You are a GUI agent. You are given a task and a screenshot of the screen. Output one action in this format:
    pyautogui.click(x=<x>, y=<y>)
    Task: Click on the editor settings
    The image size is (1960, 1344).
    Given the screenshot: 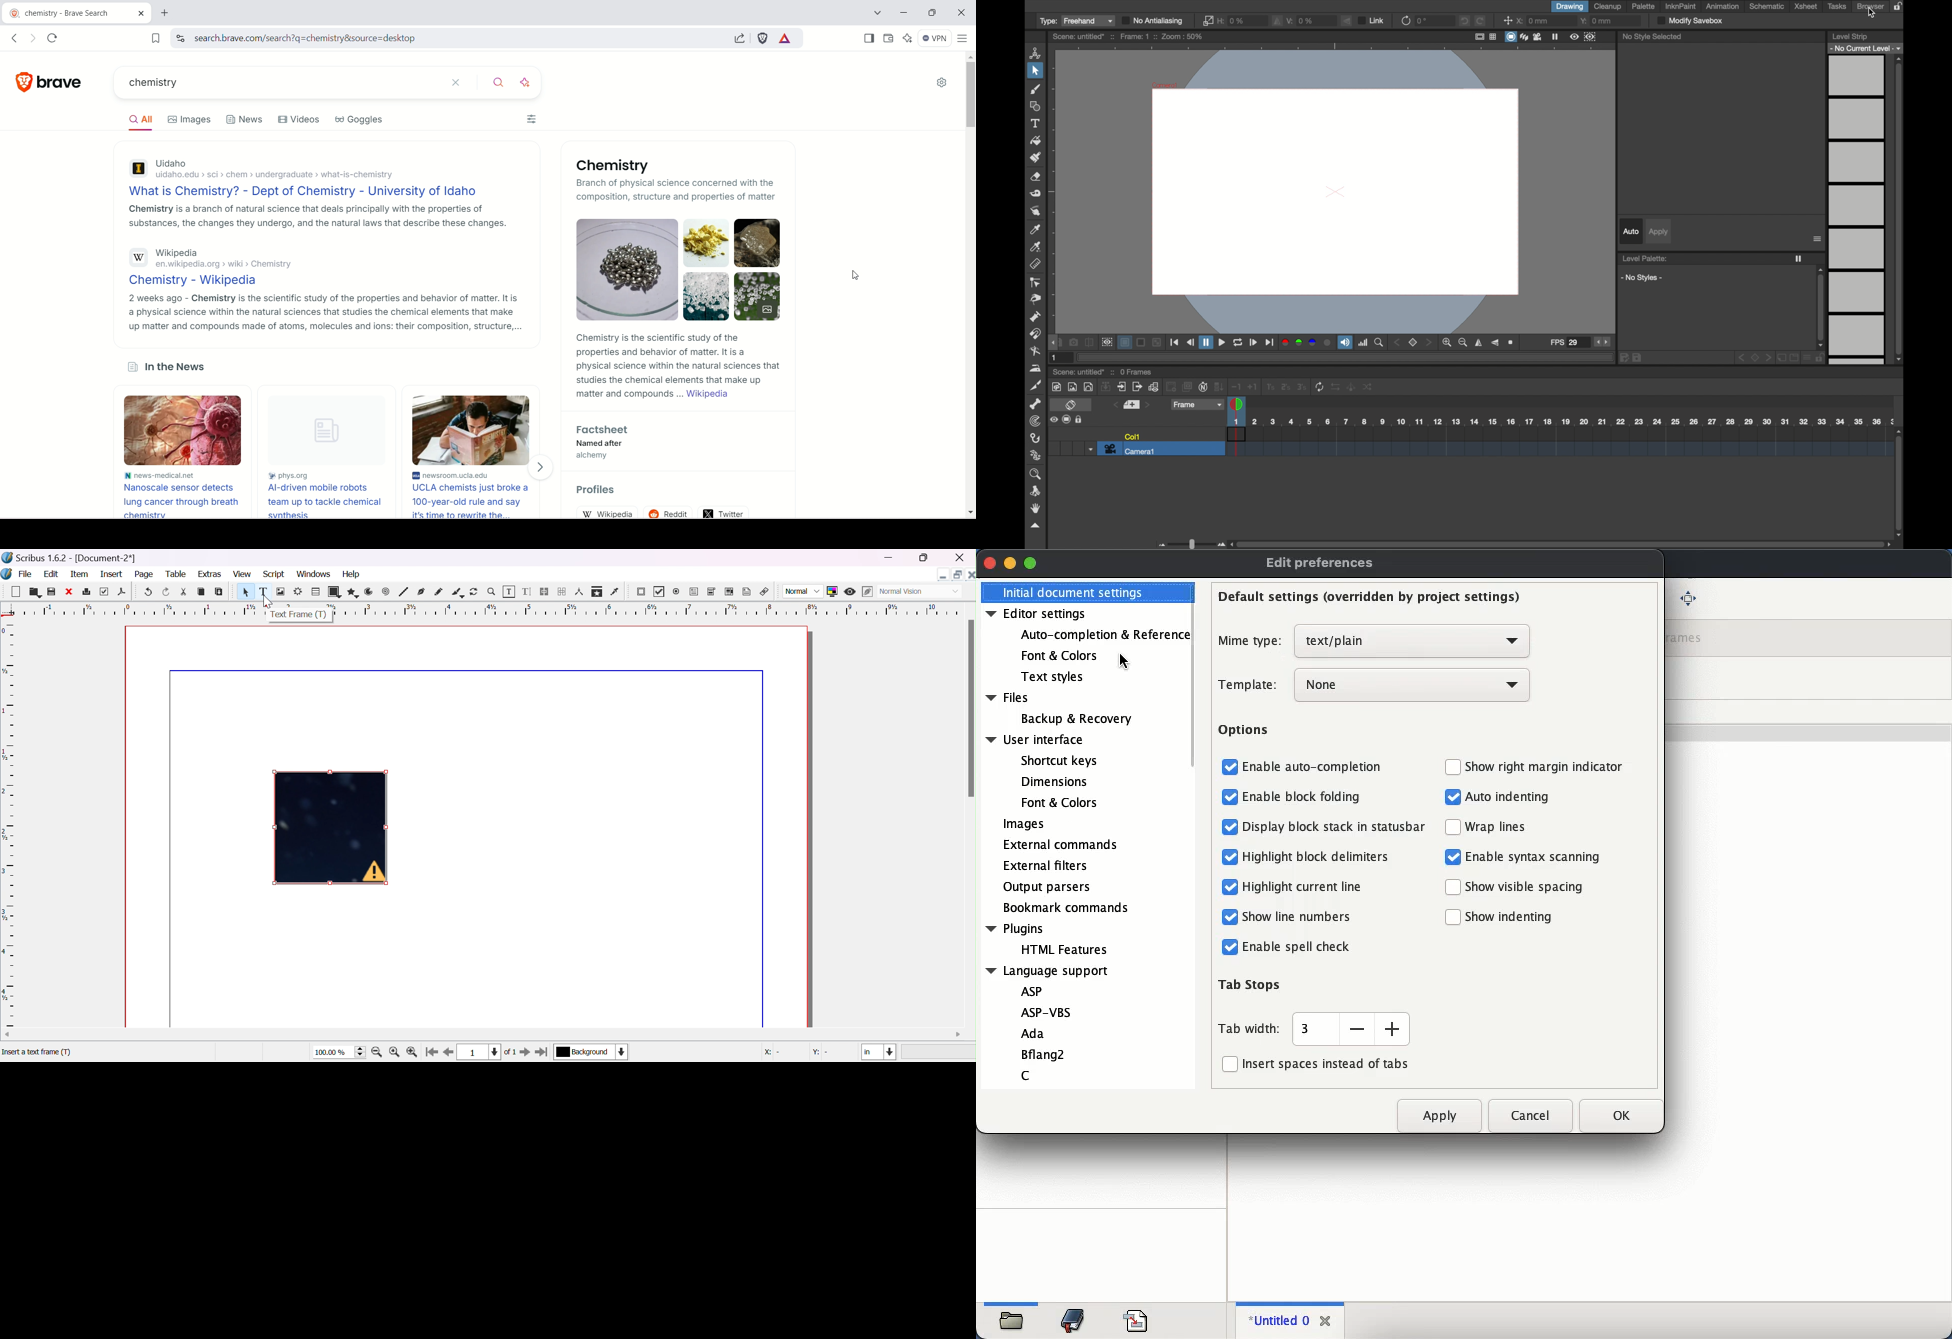 What is the action you would take?
    pyautogui.click(x=1040, y=613)
    